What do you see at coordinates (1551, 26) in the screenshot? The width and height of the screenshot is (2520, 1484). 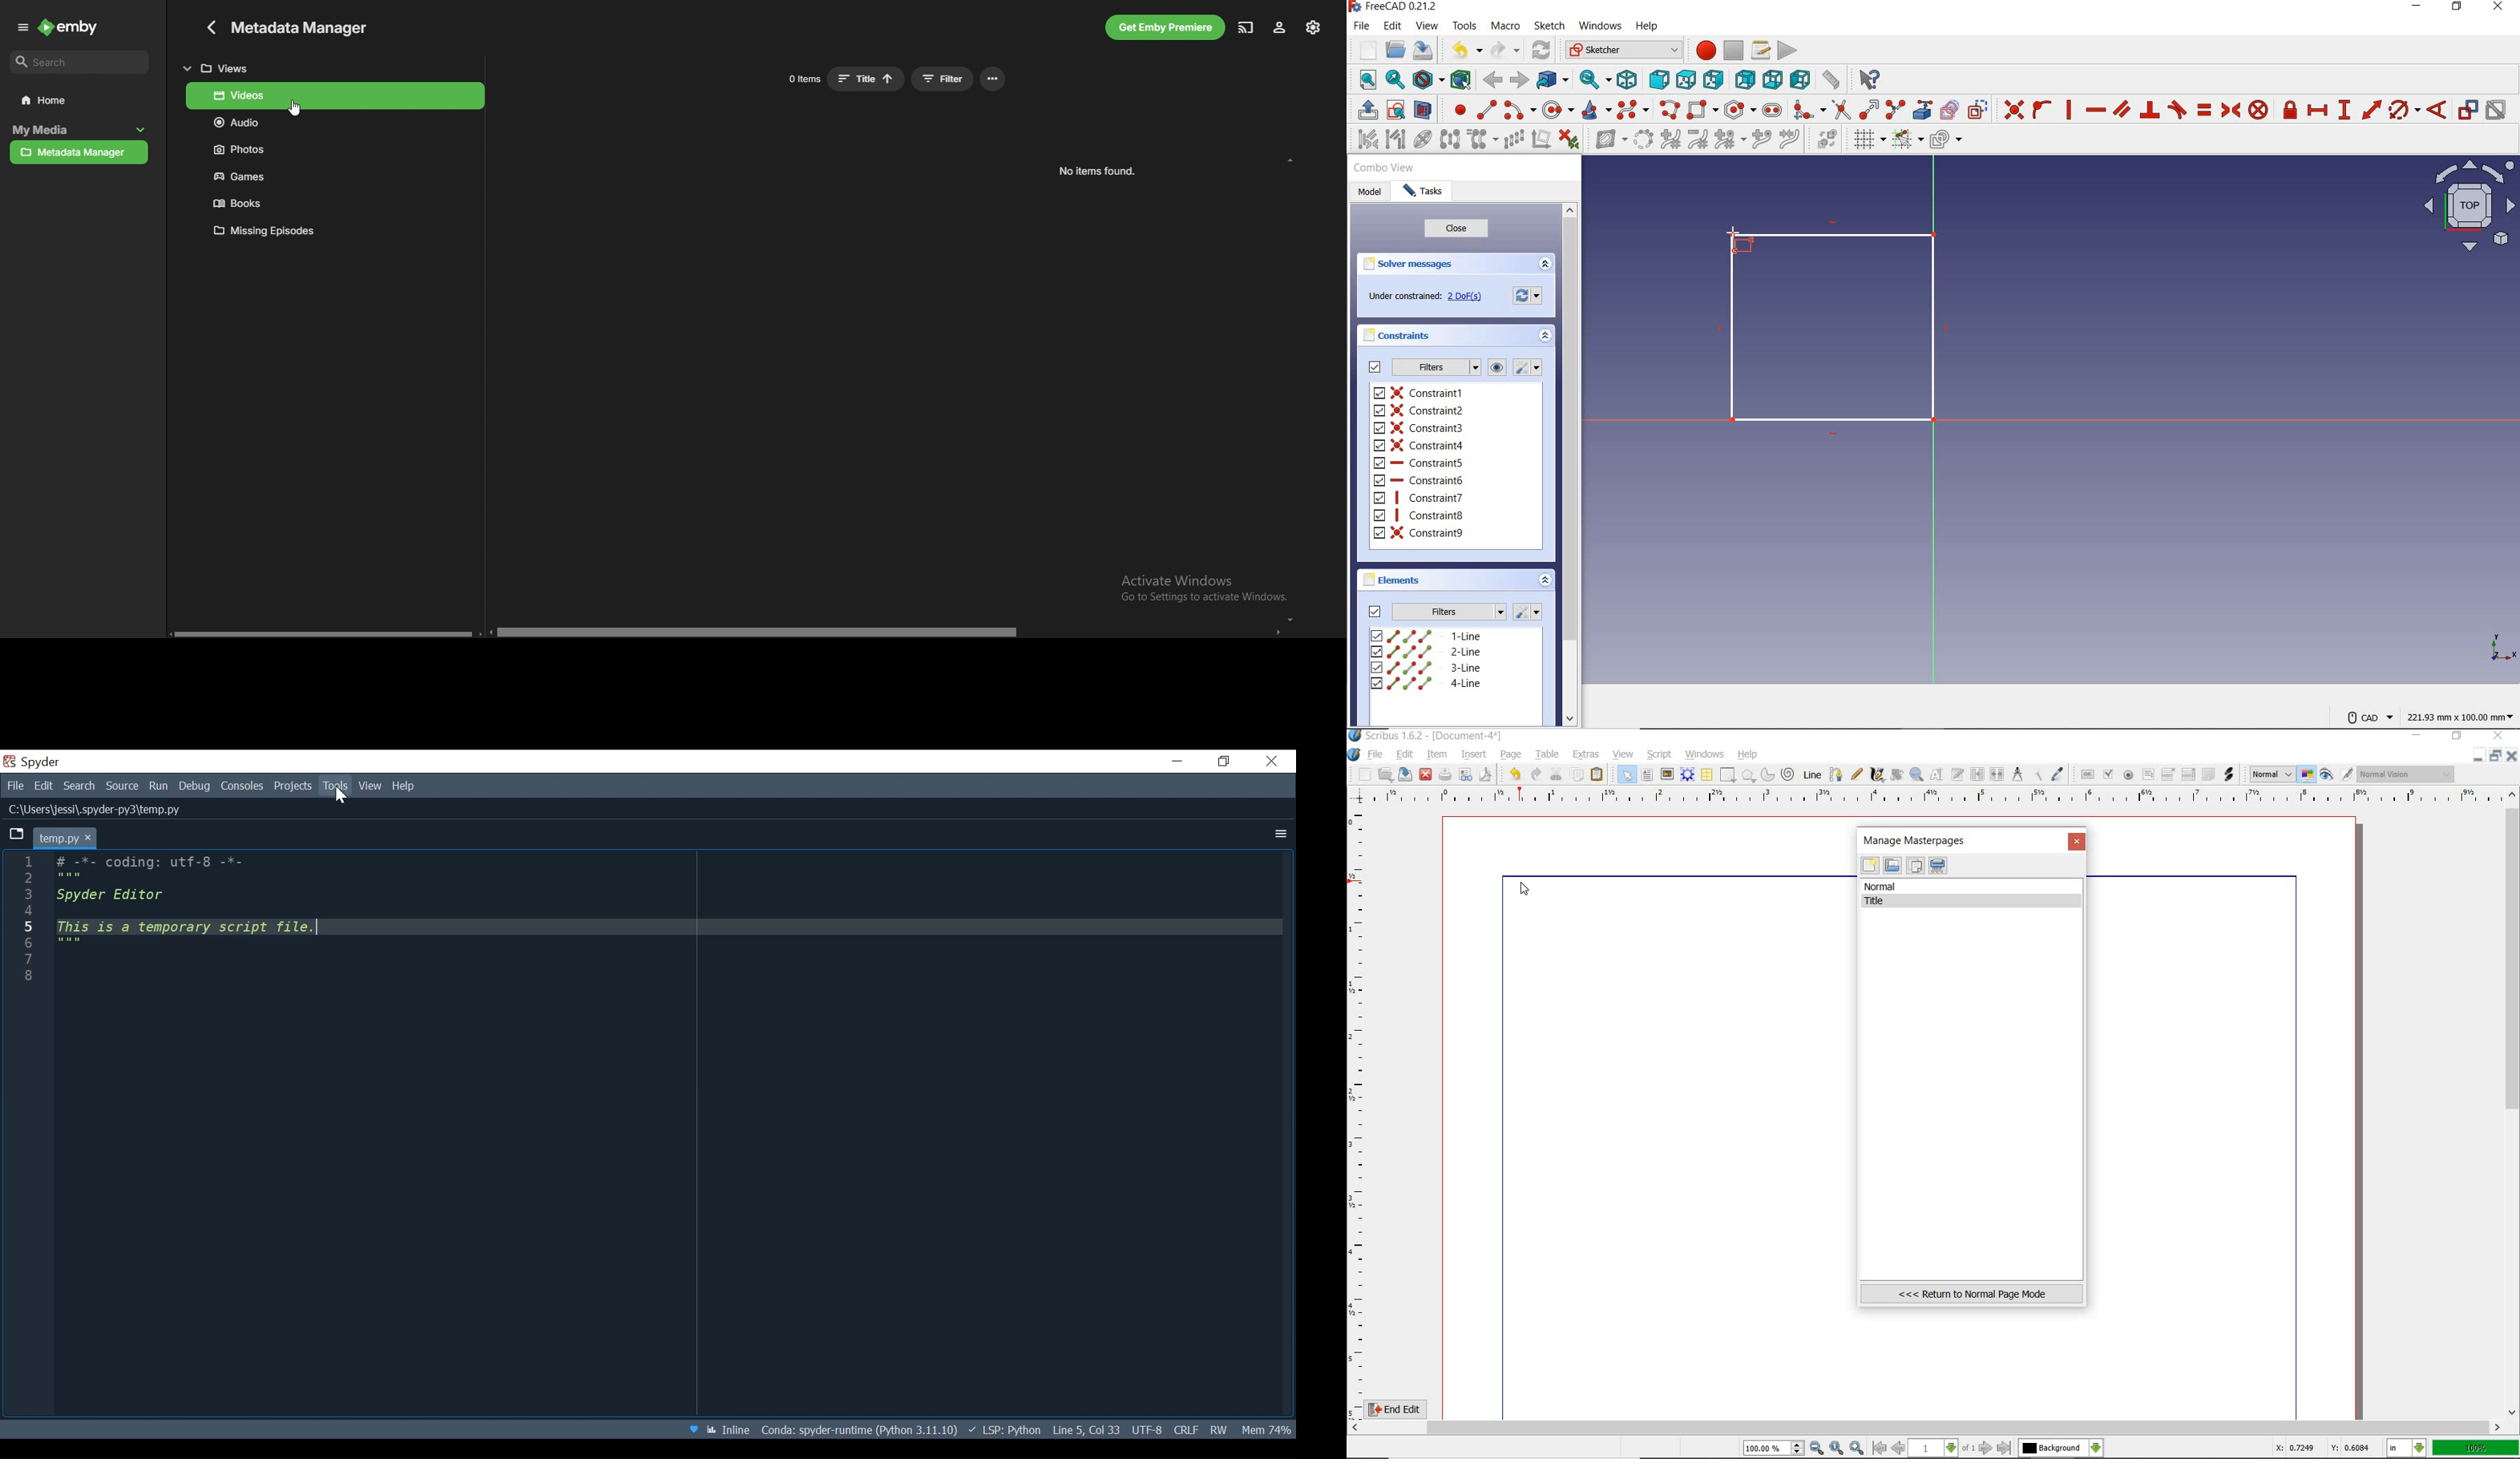 I see `sketch` at bounding box center [1551, 26].